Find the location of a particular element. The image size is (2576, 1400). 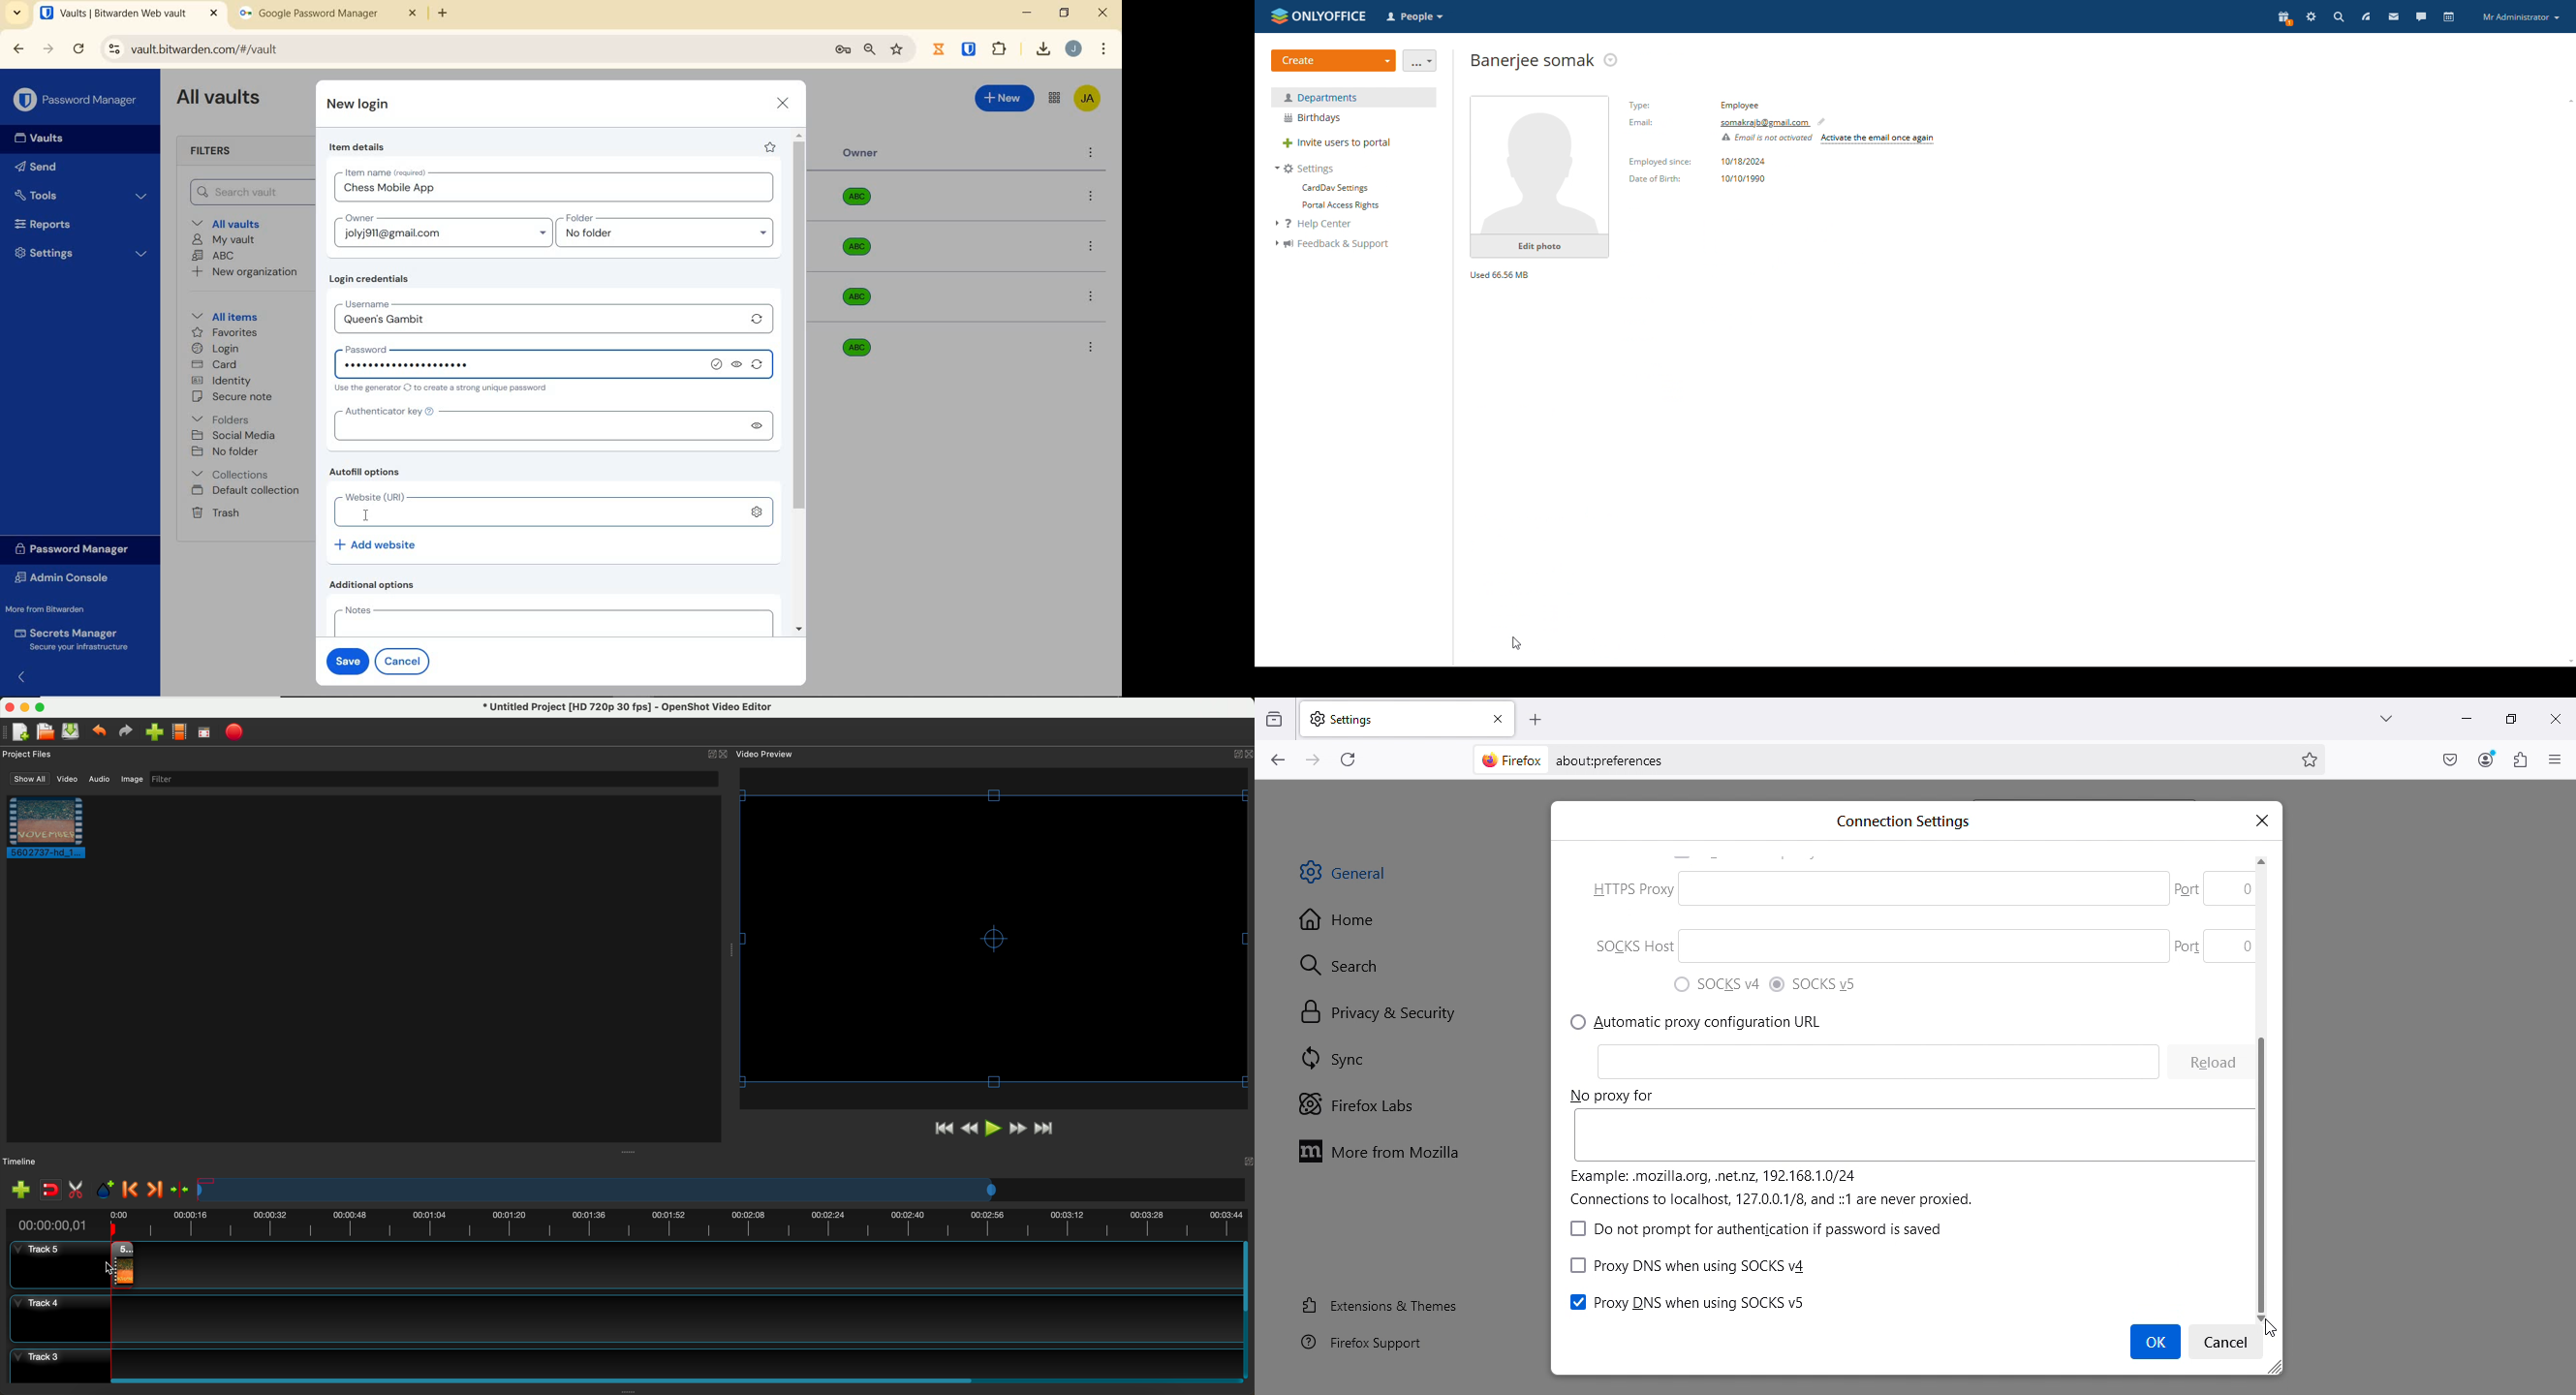

carddev settings is located at coordinates (1334, 188).